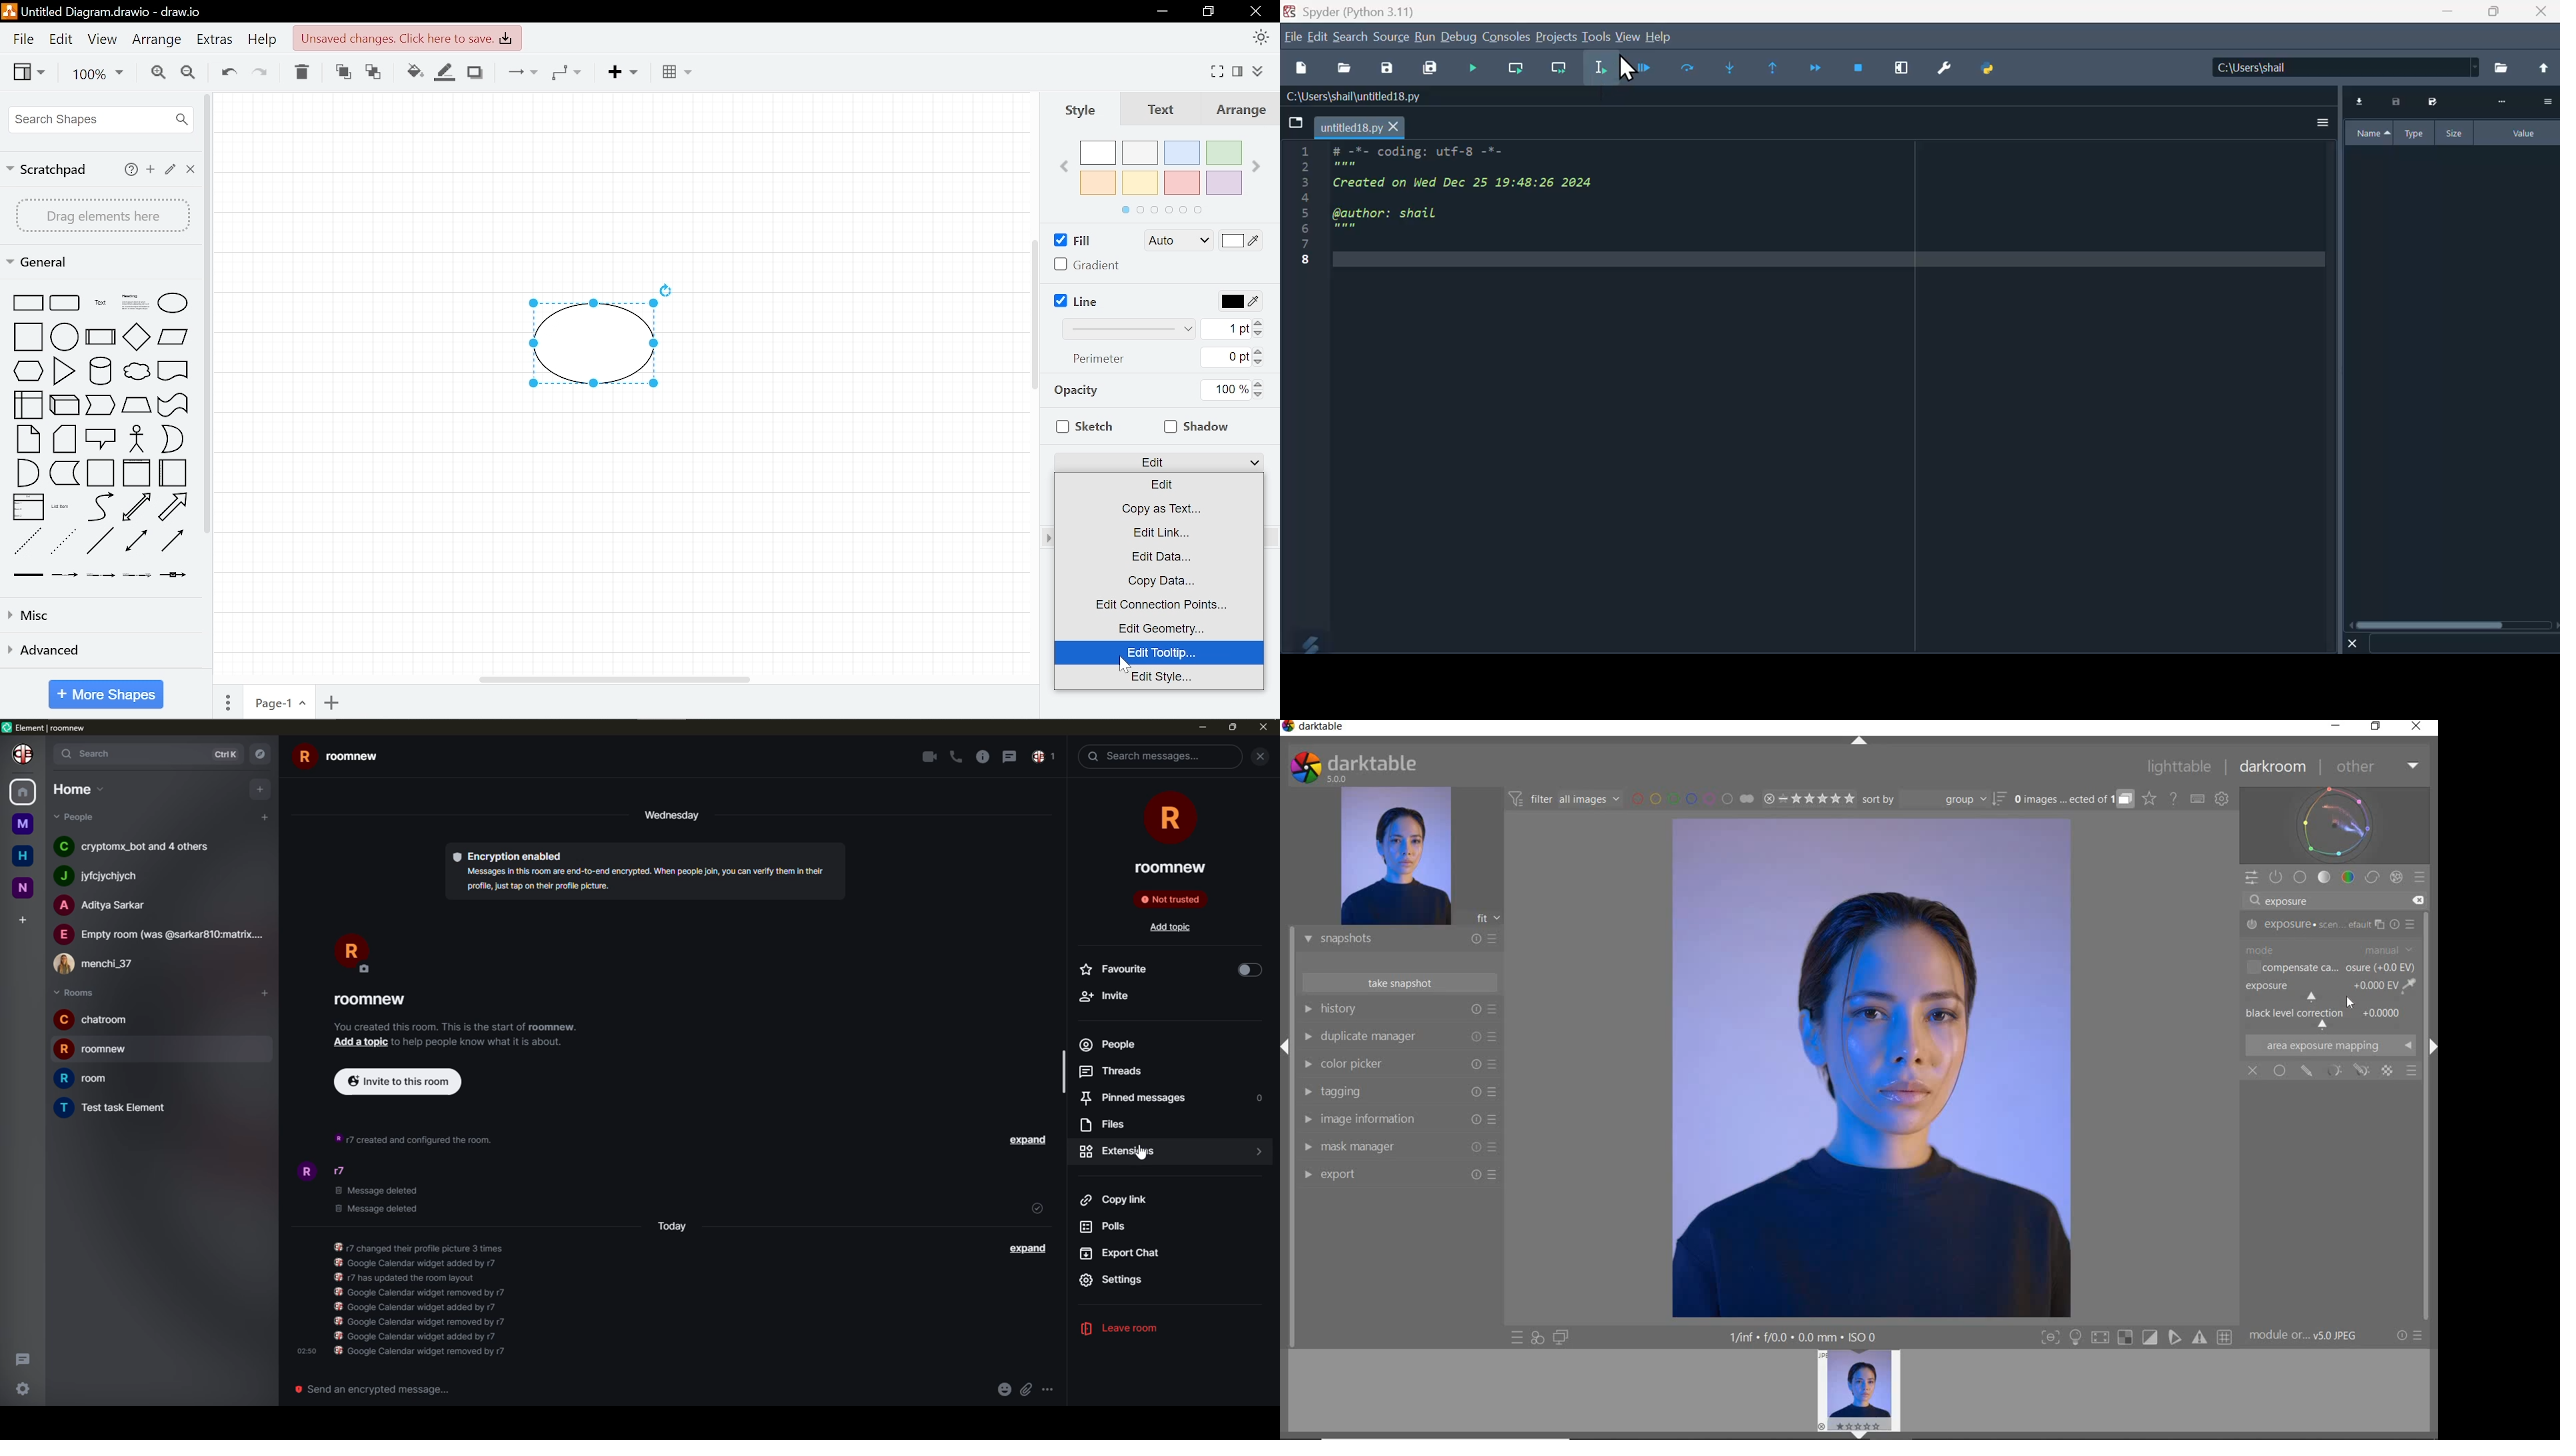 This screenshot has height=1456, width=2576. What do you see at coordinates (1080, 110) in the screenshot?
I see `Style` at bounding box center [1080, 110].